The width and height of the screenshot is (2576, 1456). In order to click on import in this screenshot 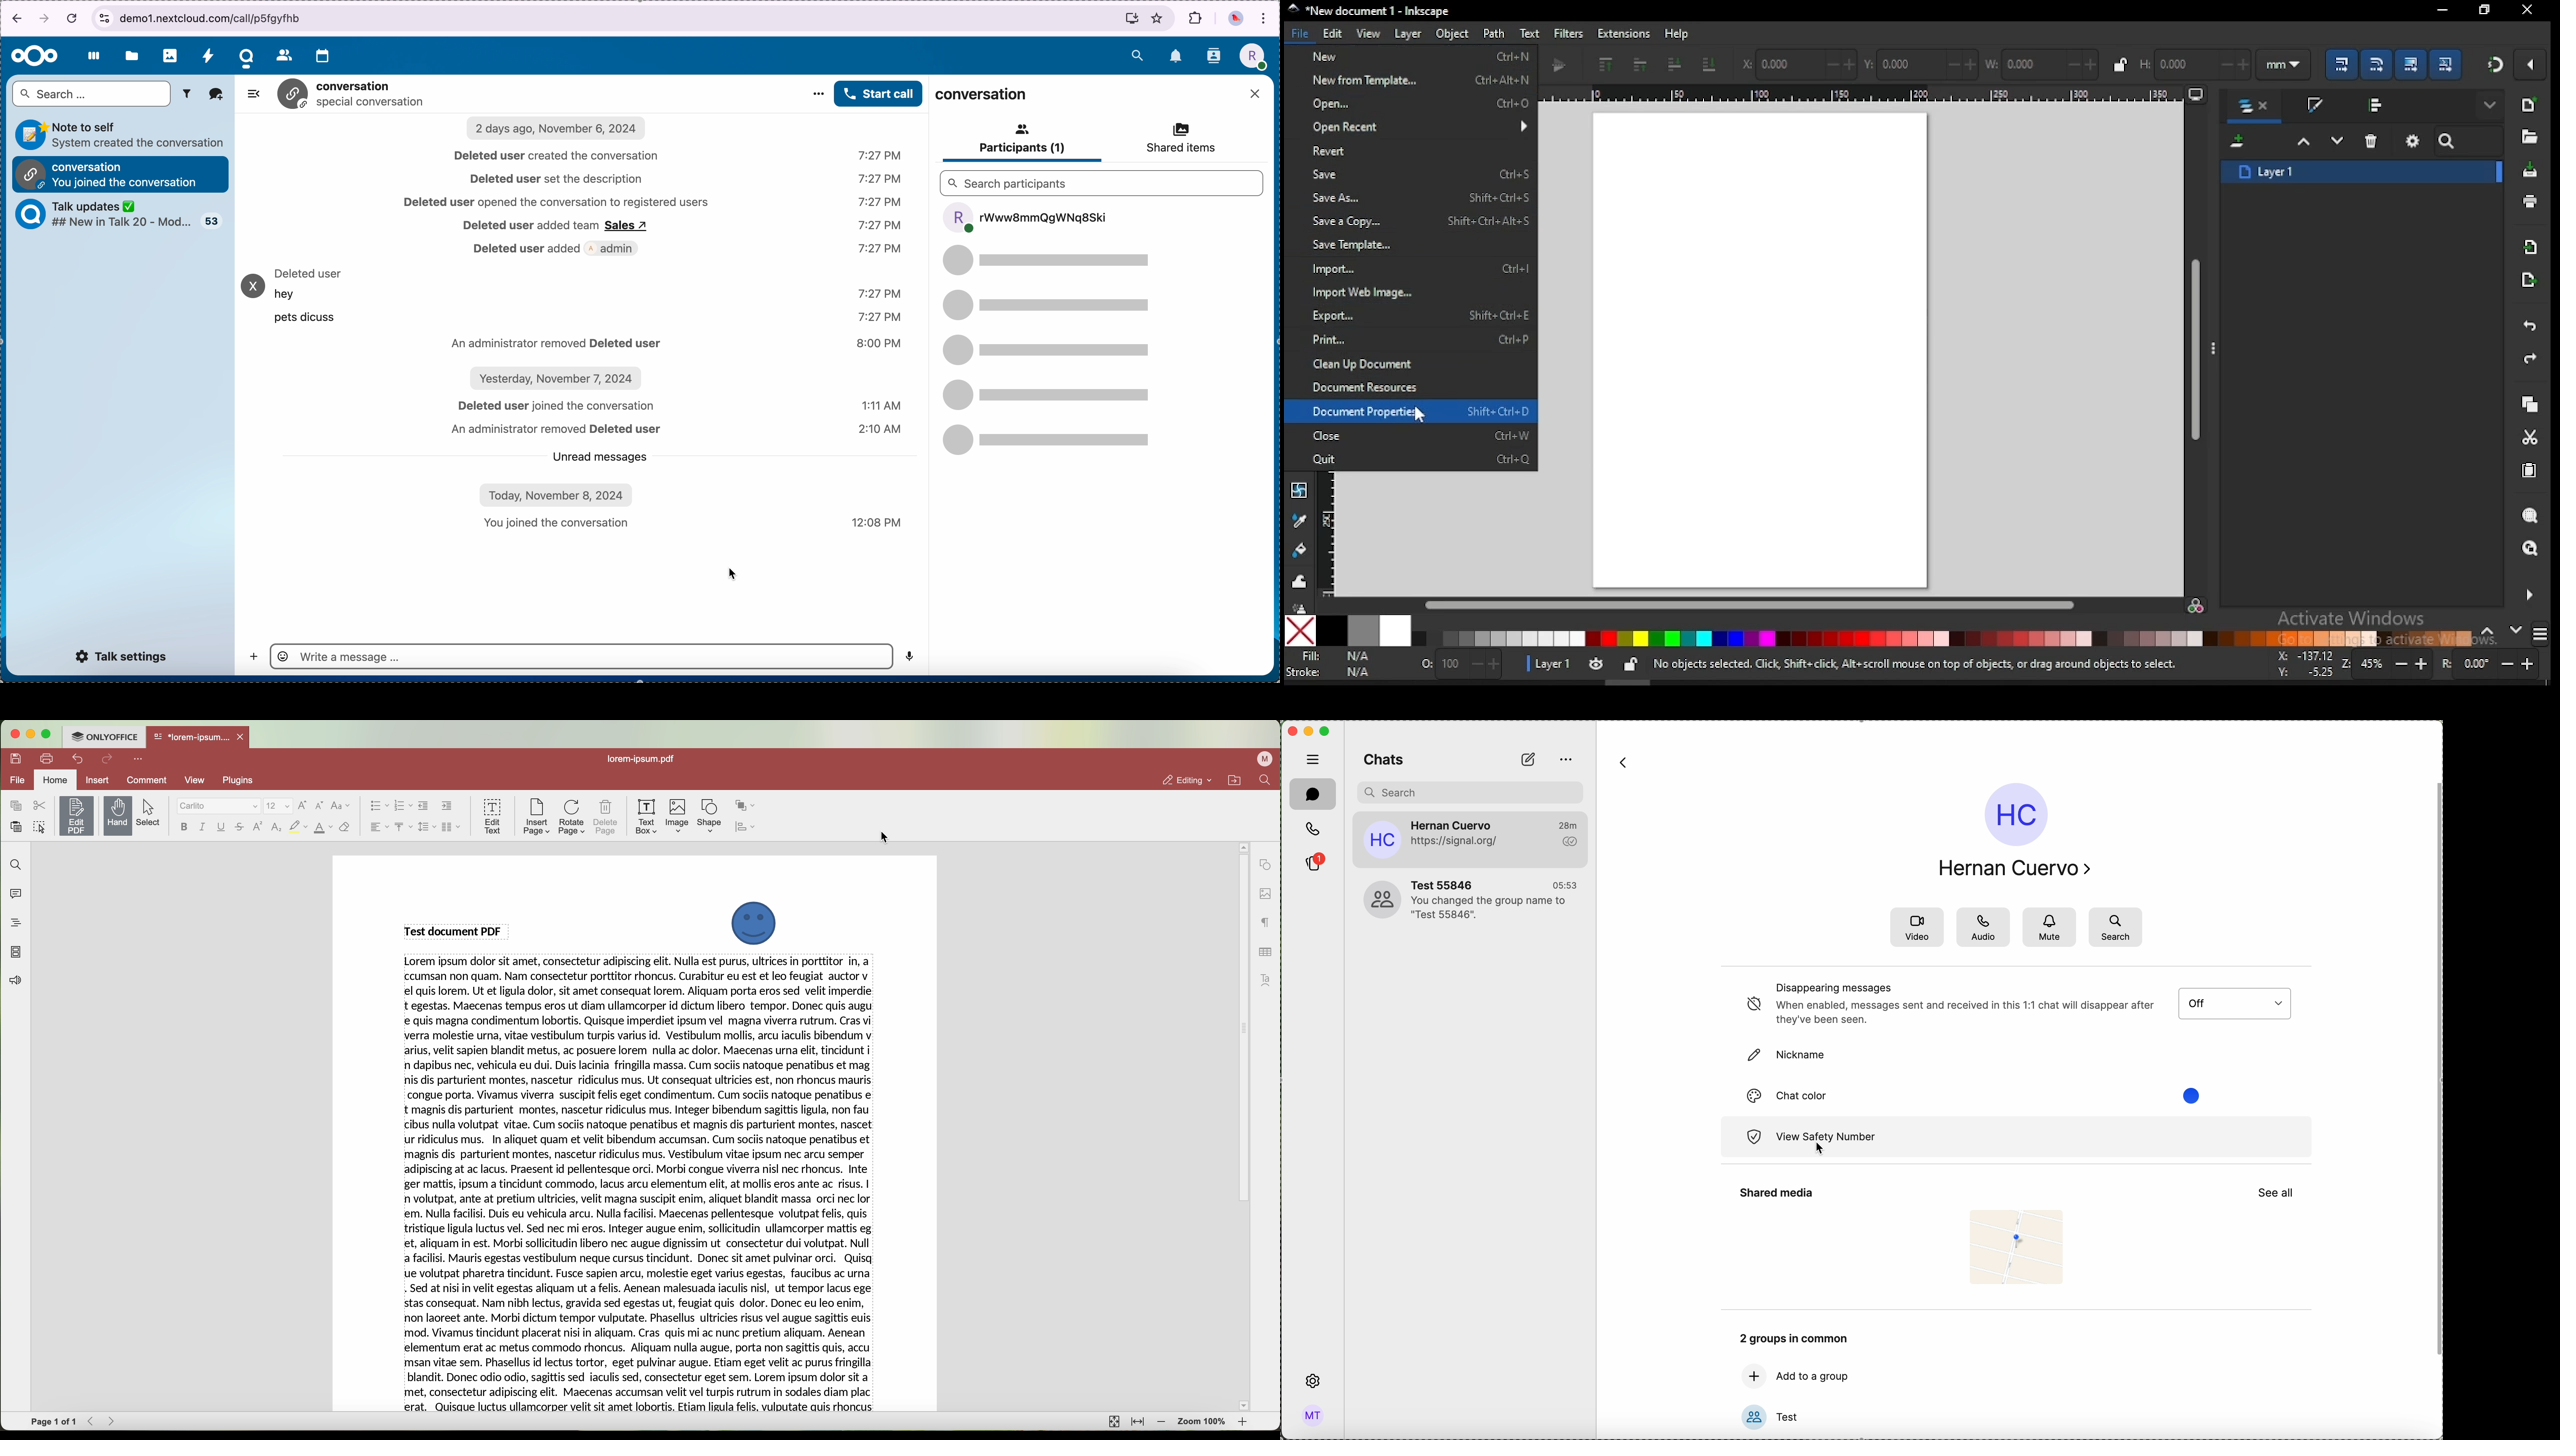, I will do `click(2531, 247)`.